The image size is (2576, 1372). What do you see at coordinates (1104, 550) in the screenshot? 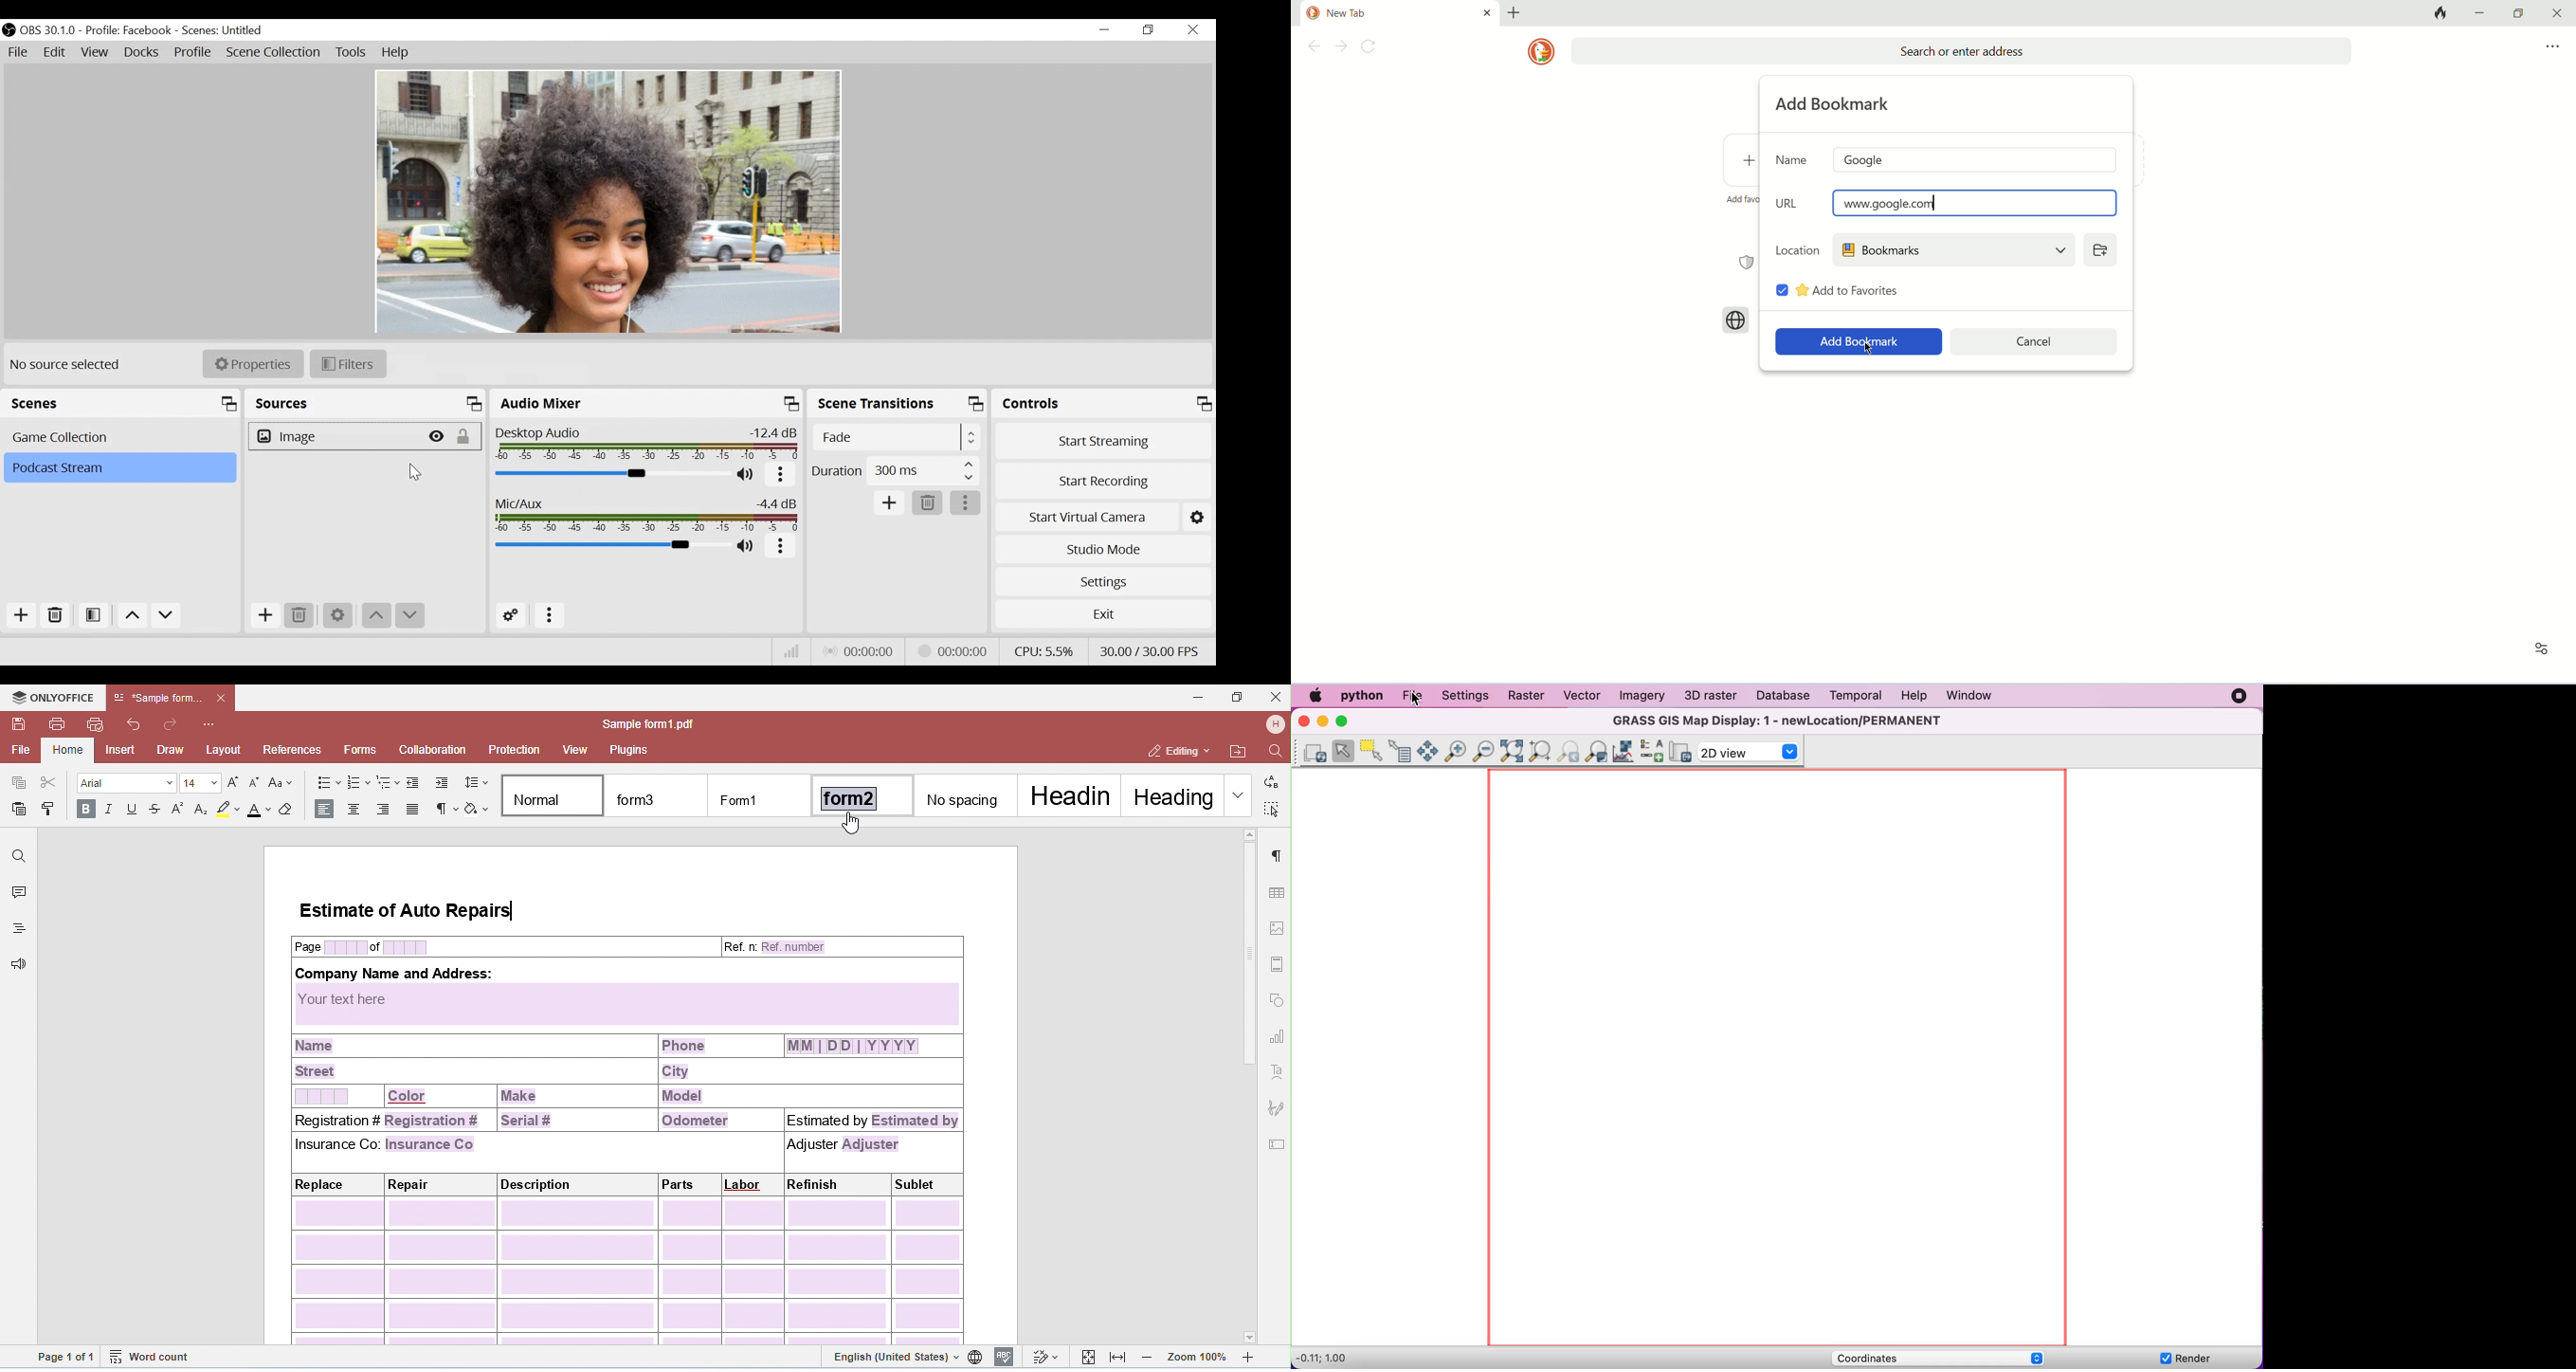
I see `Studio Mode` at bounding box center [1104, 550].